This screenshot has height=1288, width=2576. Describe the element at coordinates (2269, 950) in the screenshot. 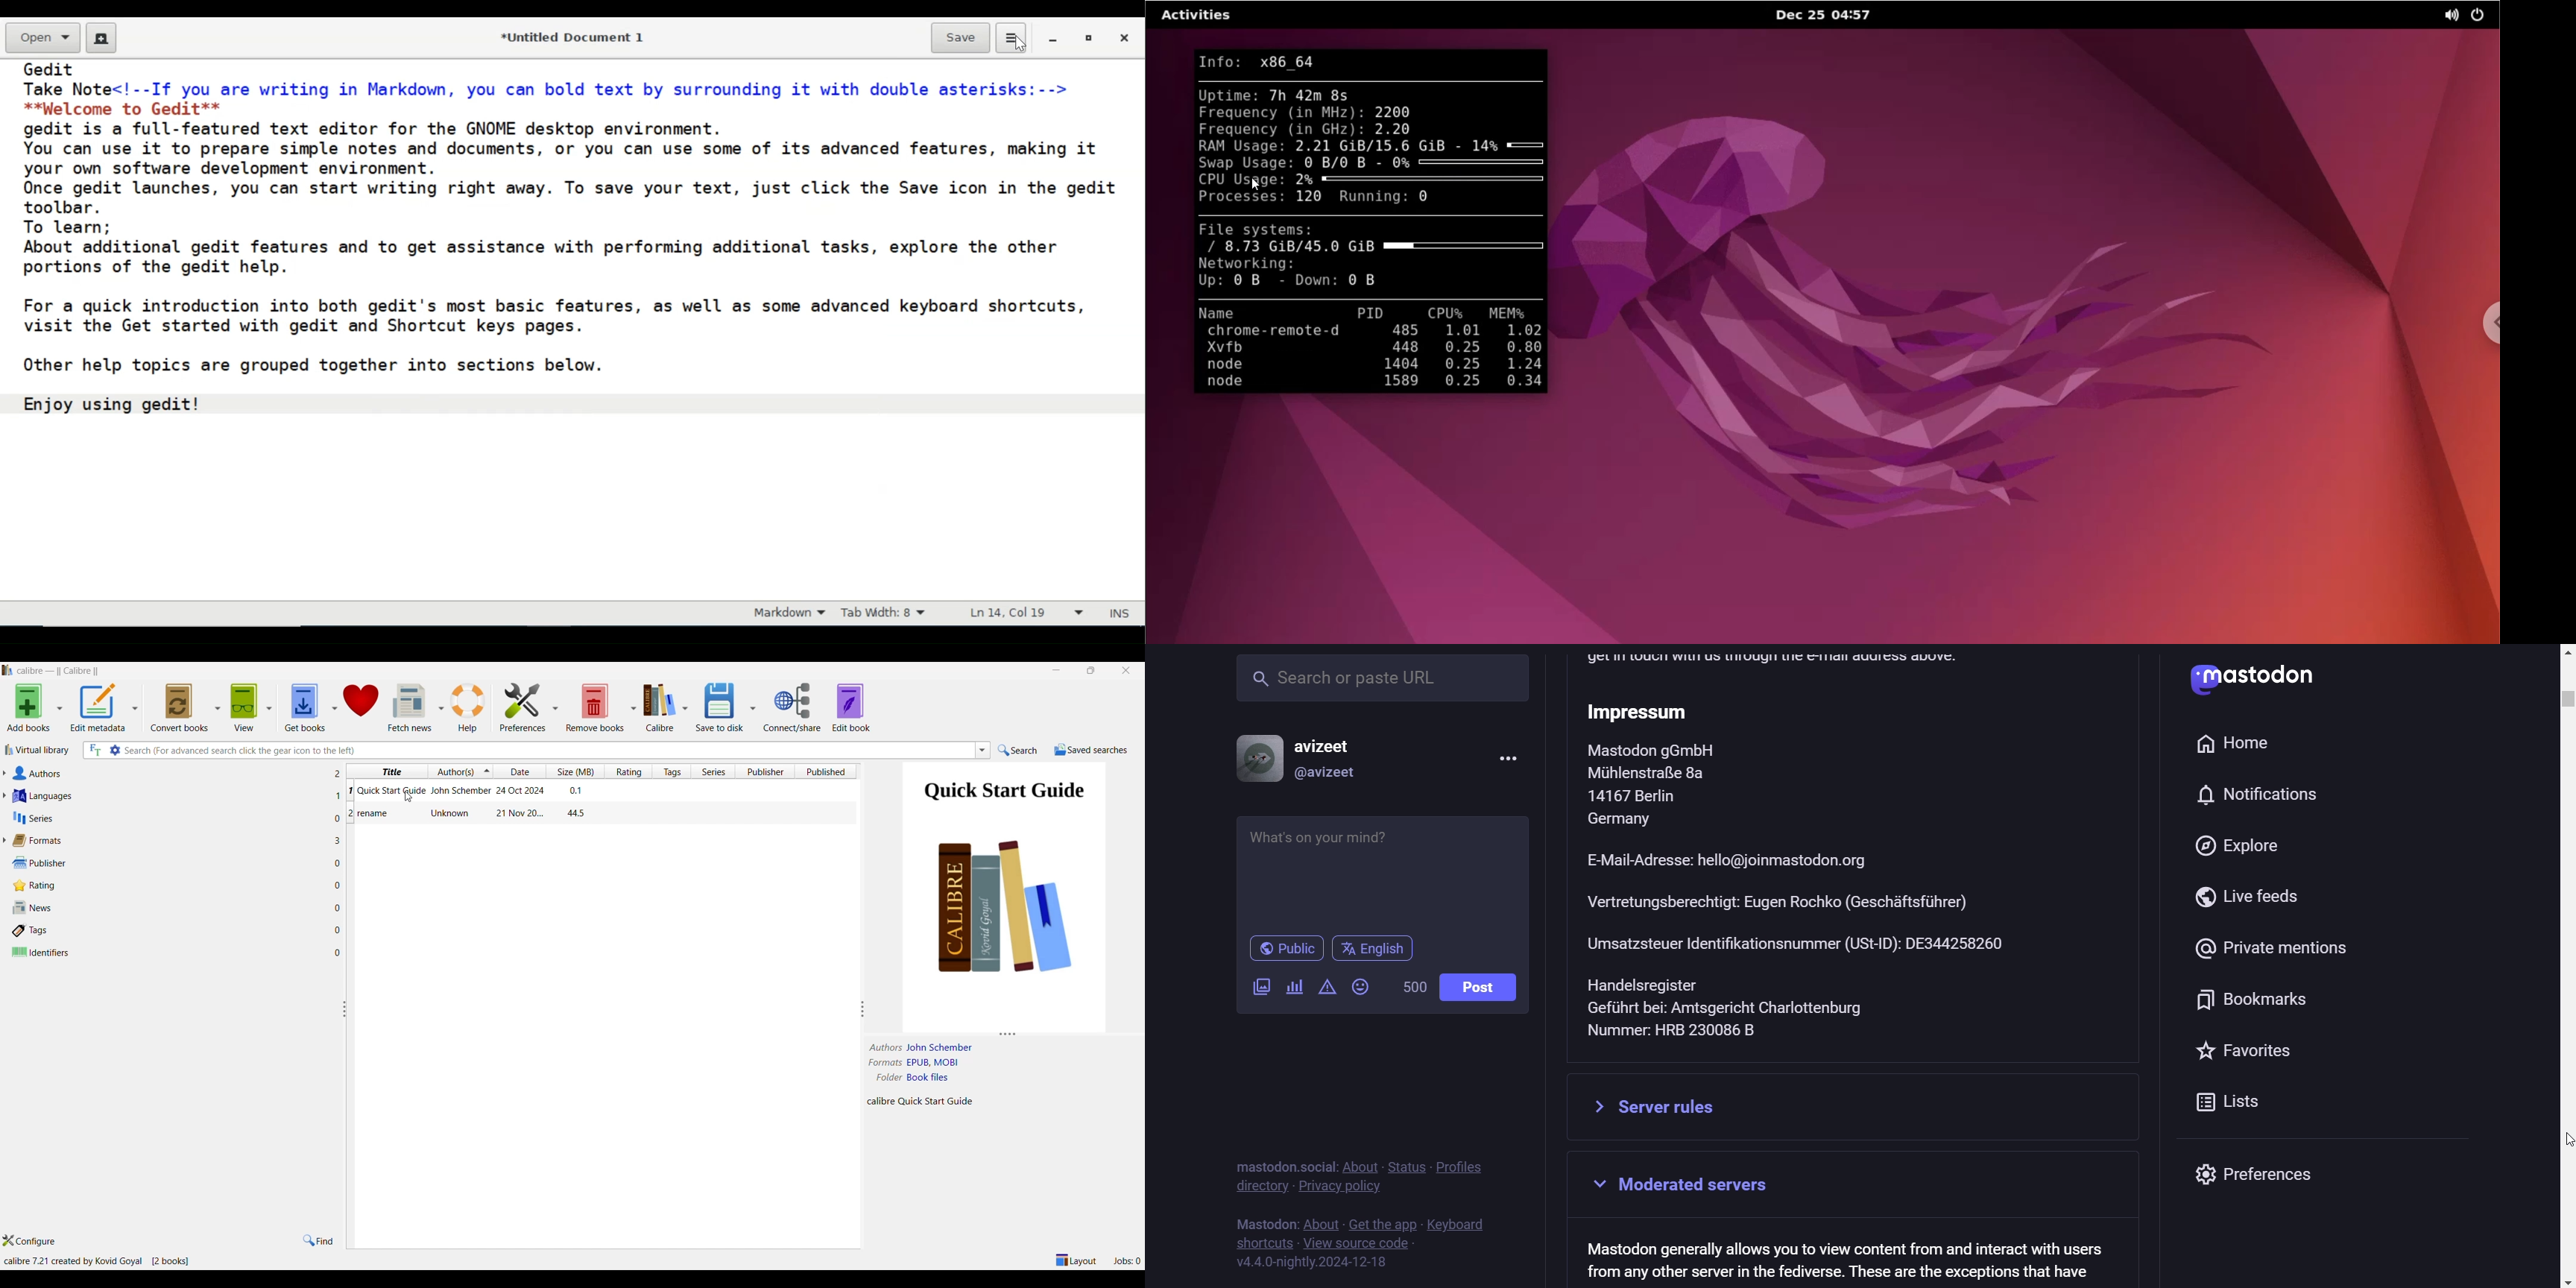

I see `private mentions` at that location.